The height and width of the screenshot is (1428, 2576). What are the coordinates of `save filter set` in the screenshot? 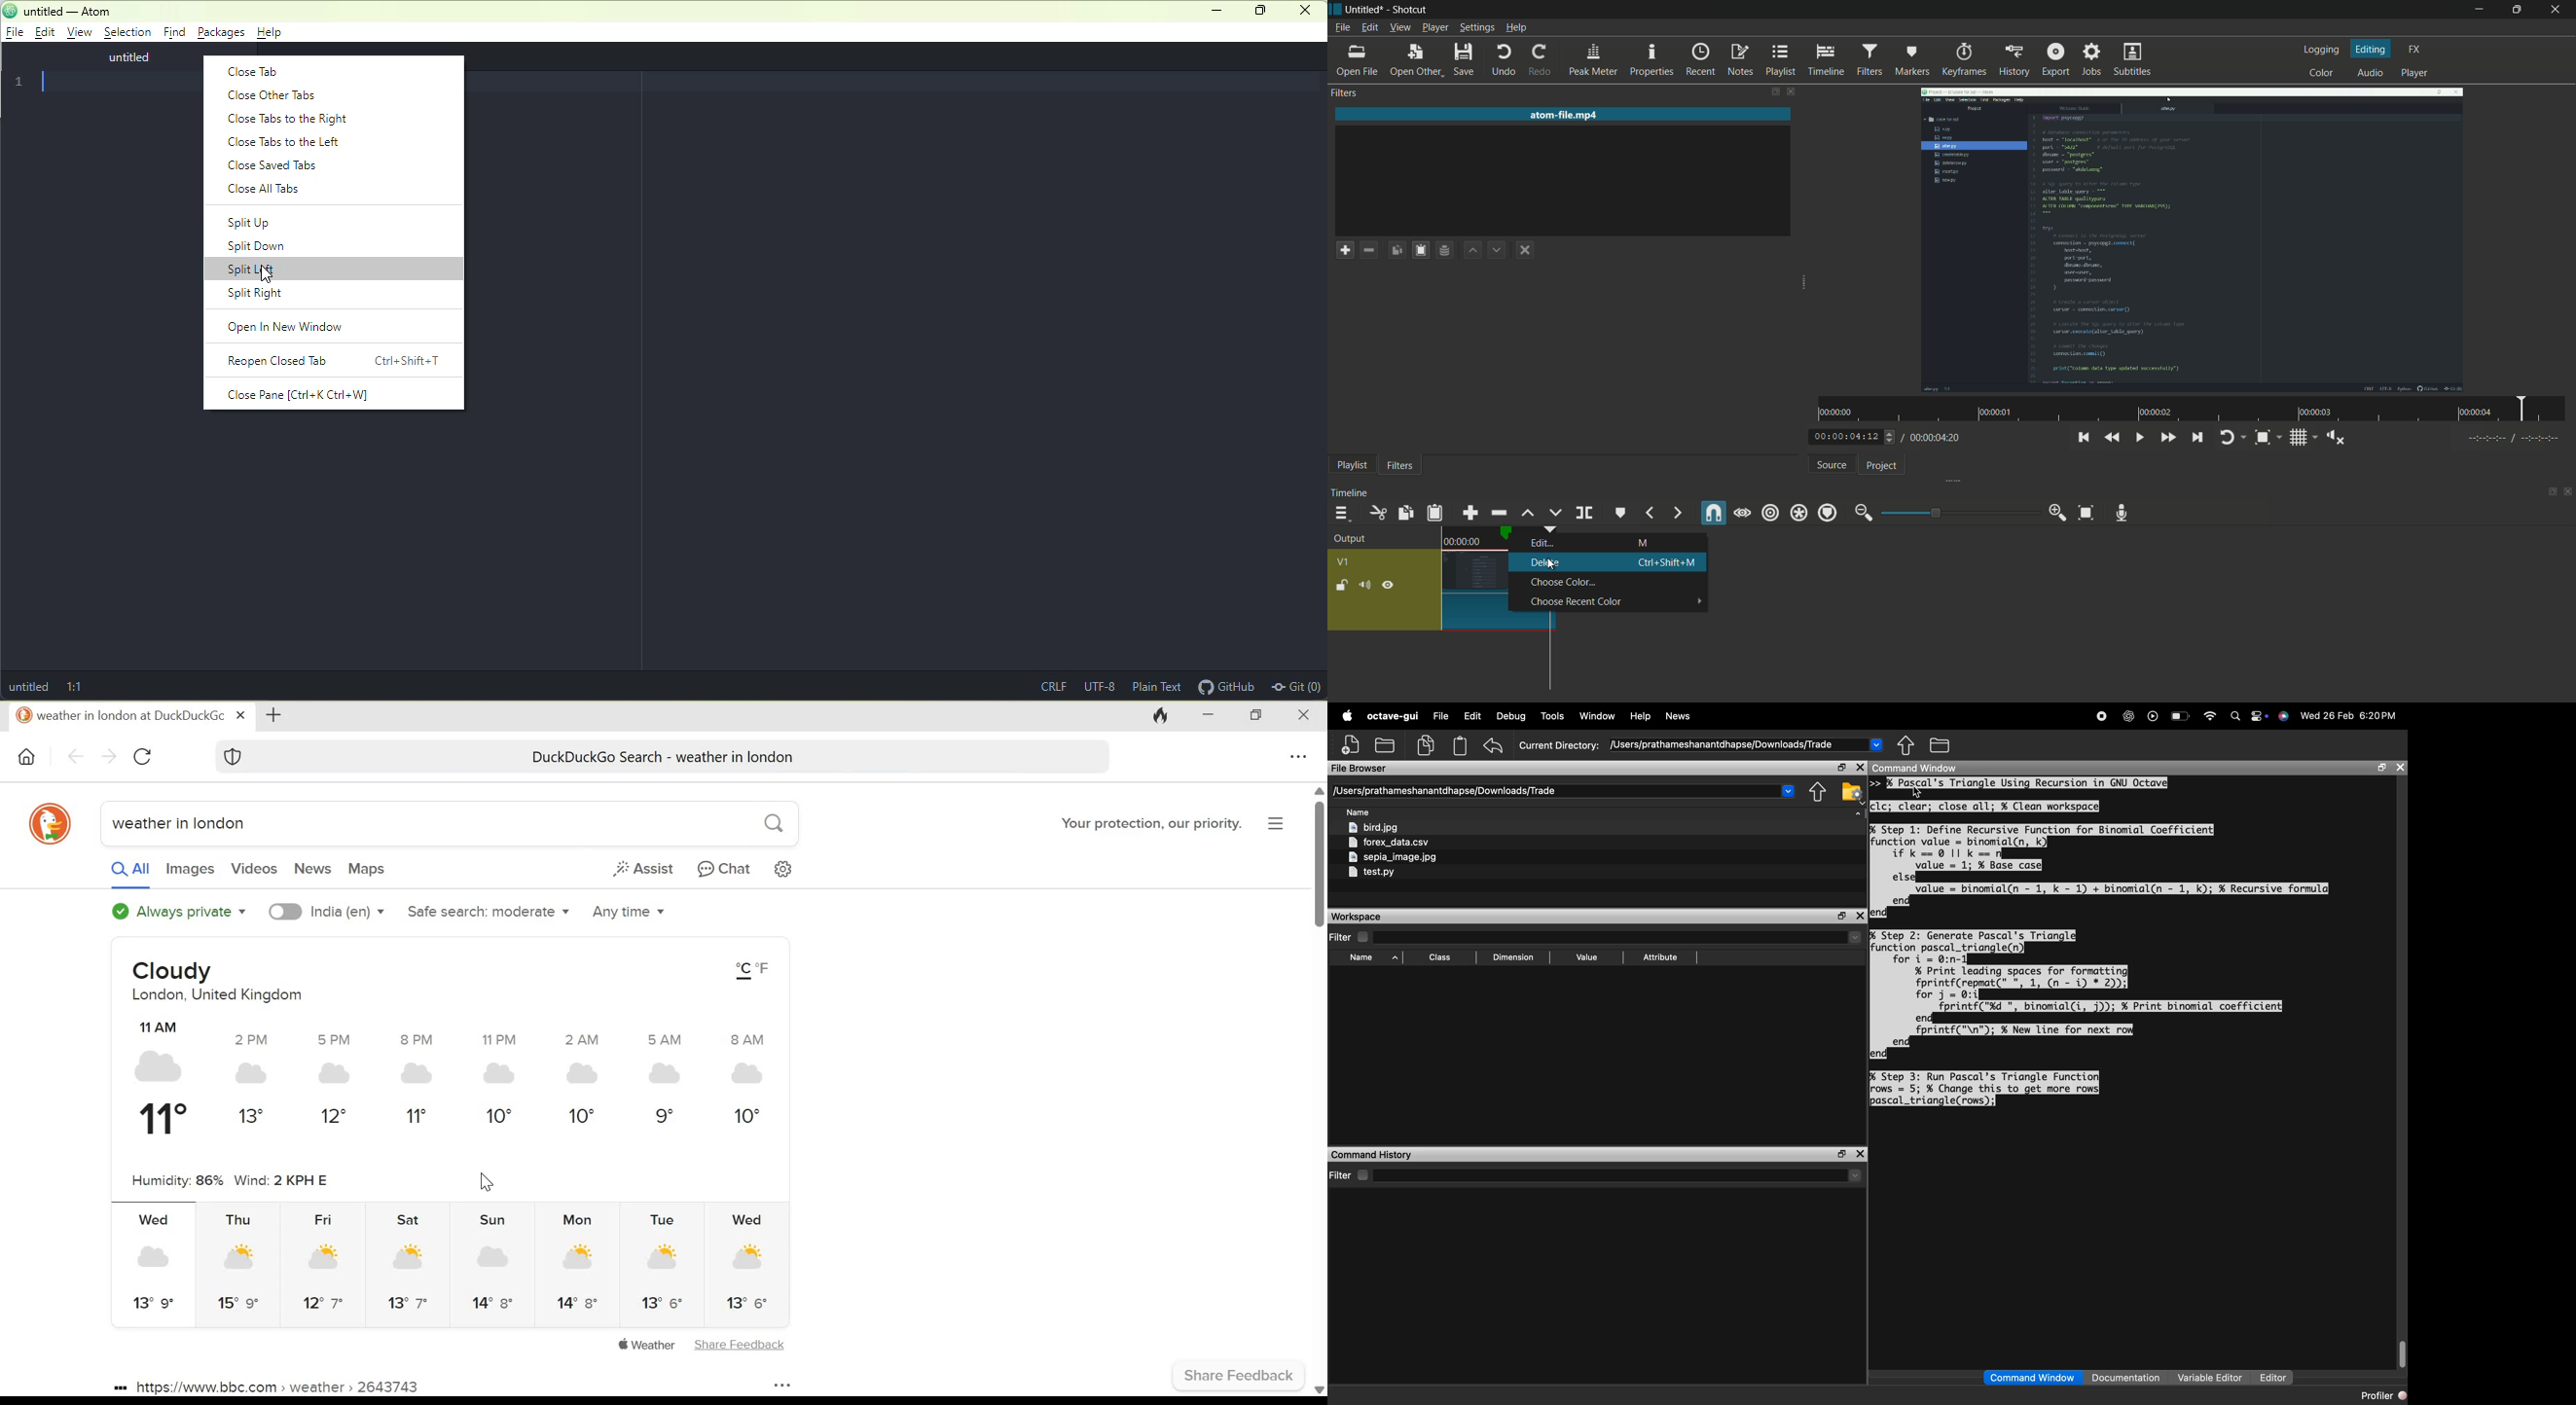 It's located at (1443, 250).